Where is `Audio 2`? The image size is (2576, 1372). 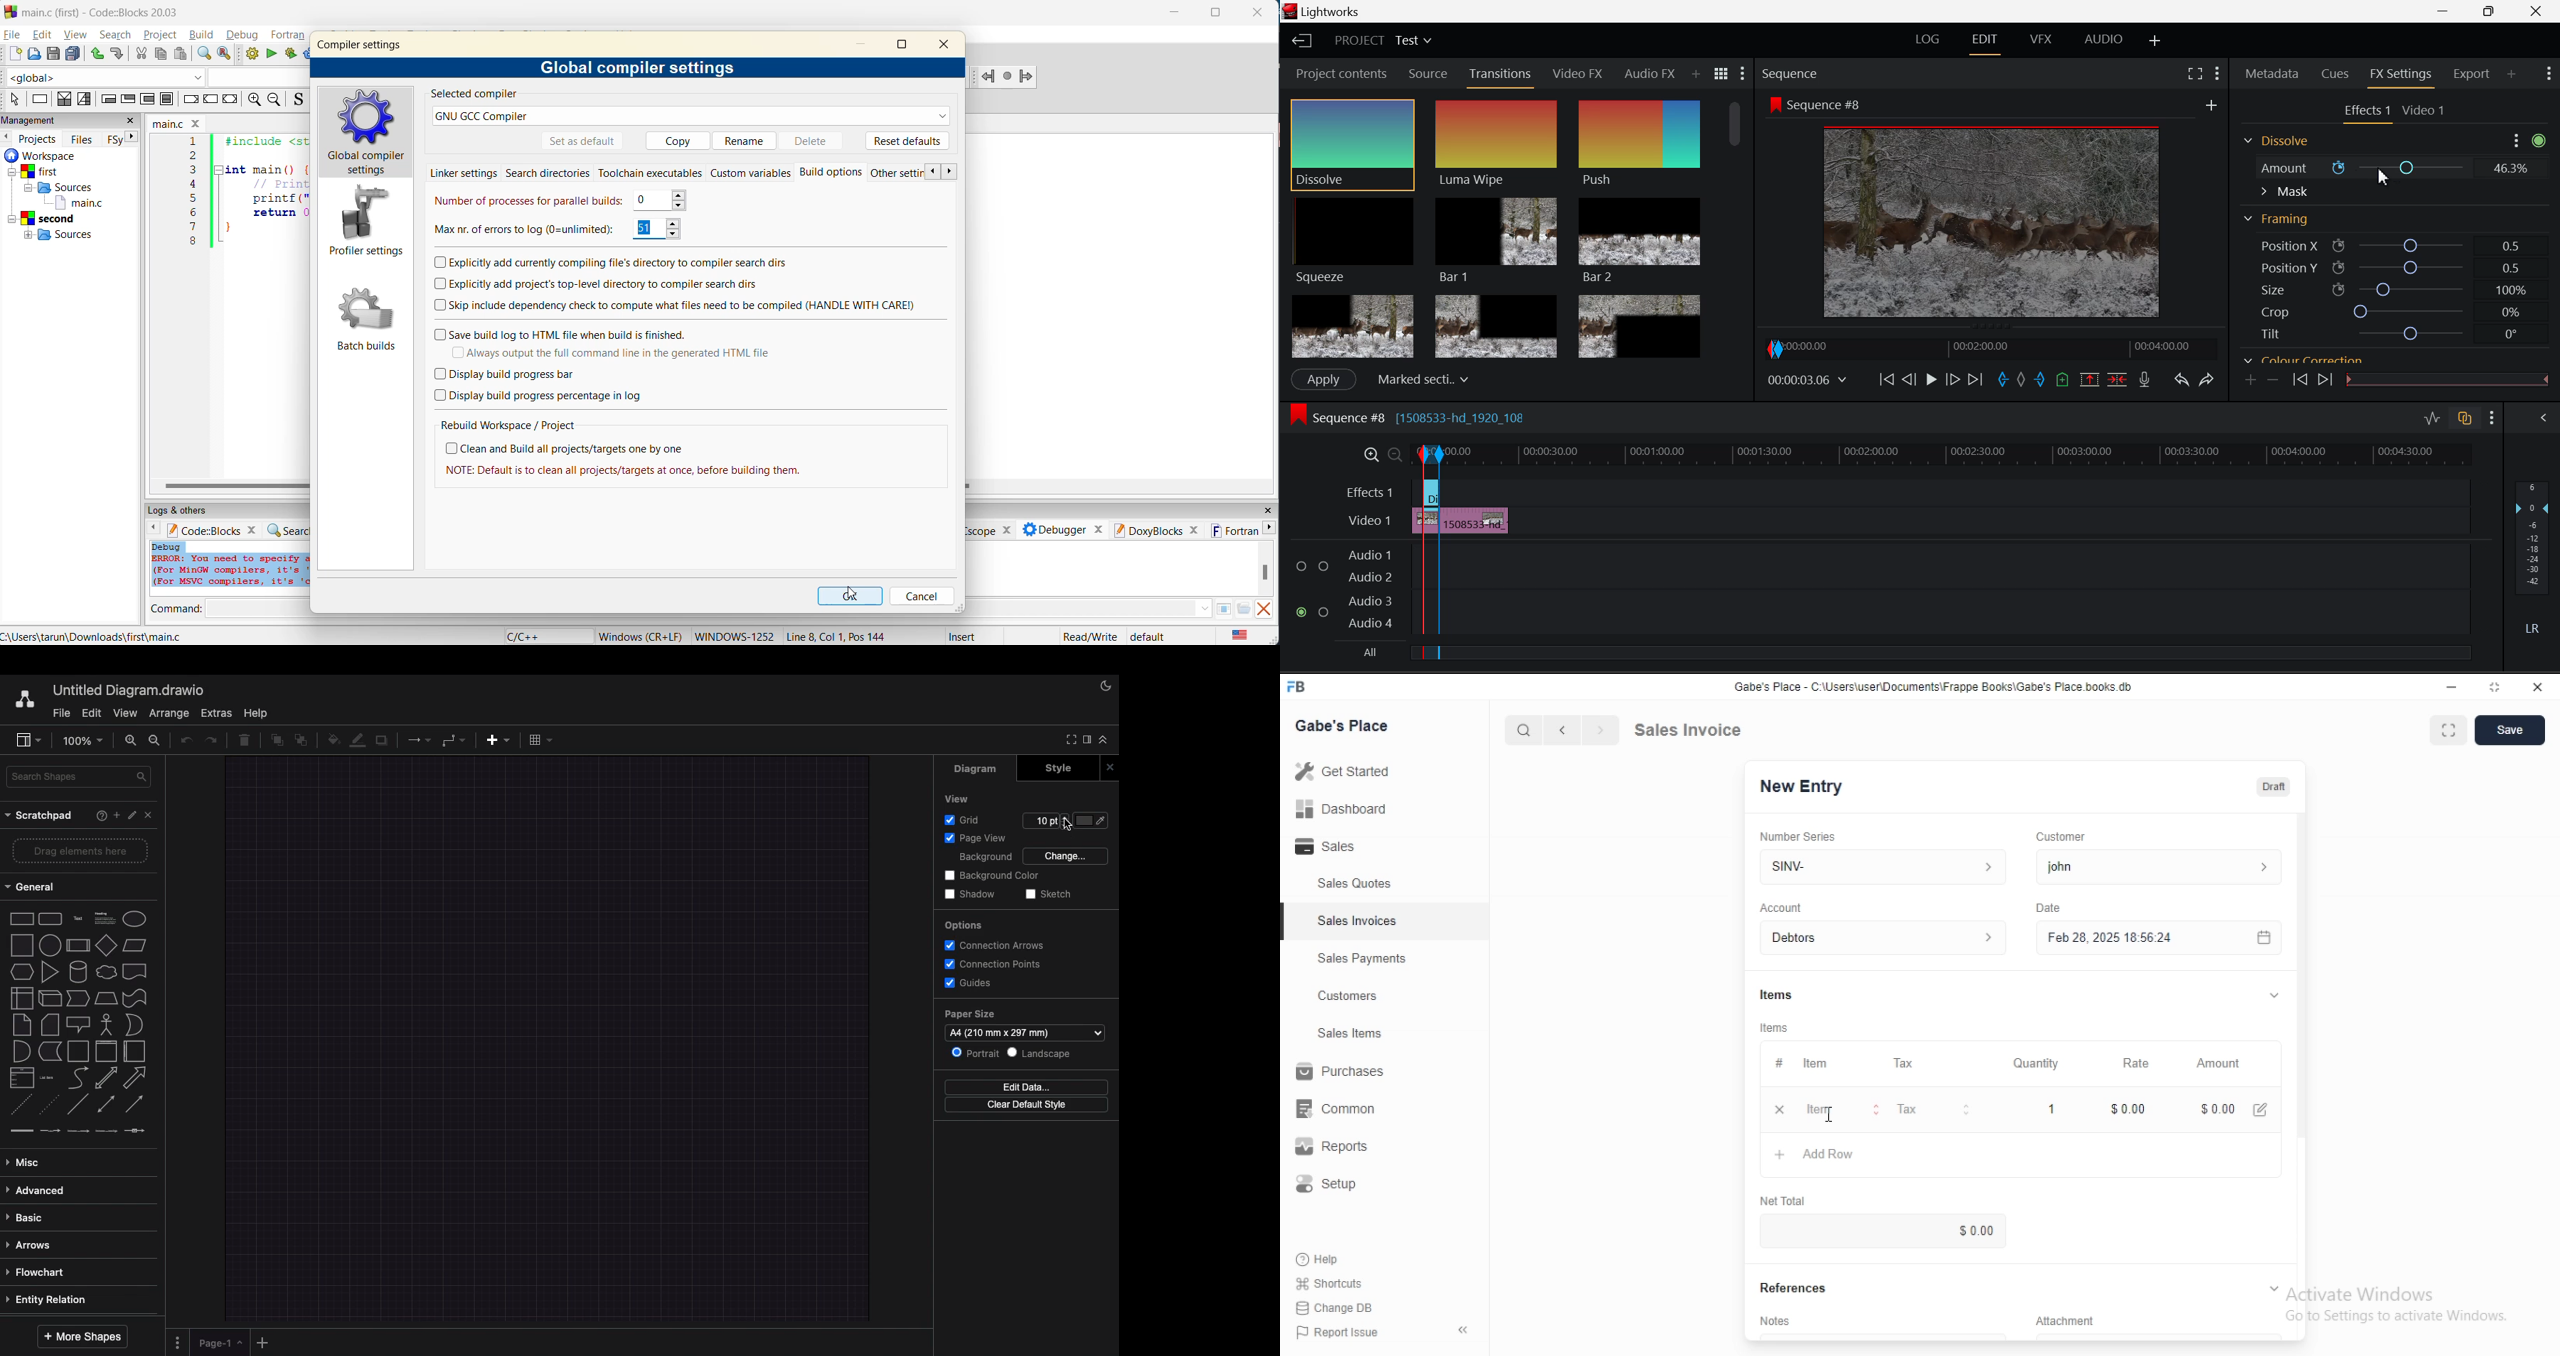
Audio 2 is located at coordinates (1369, 575).